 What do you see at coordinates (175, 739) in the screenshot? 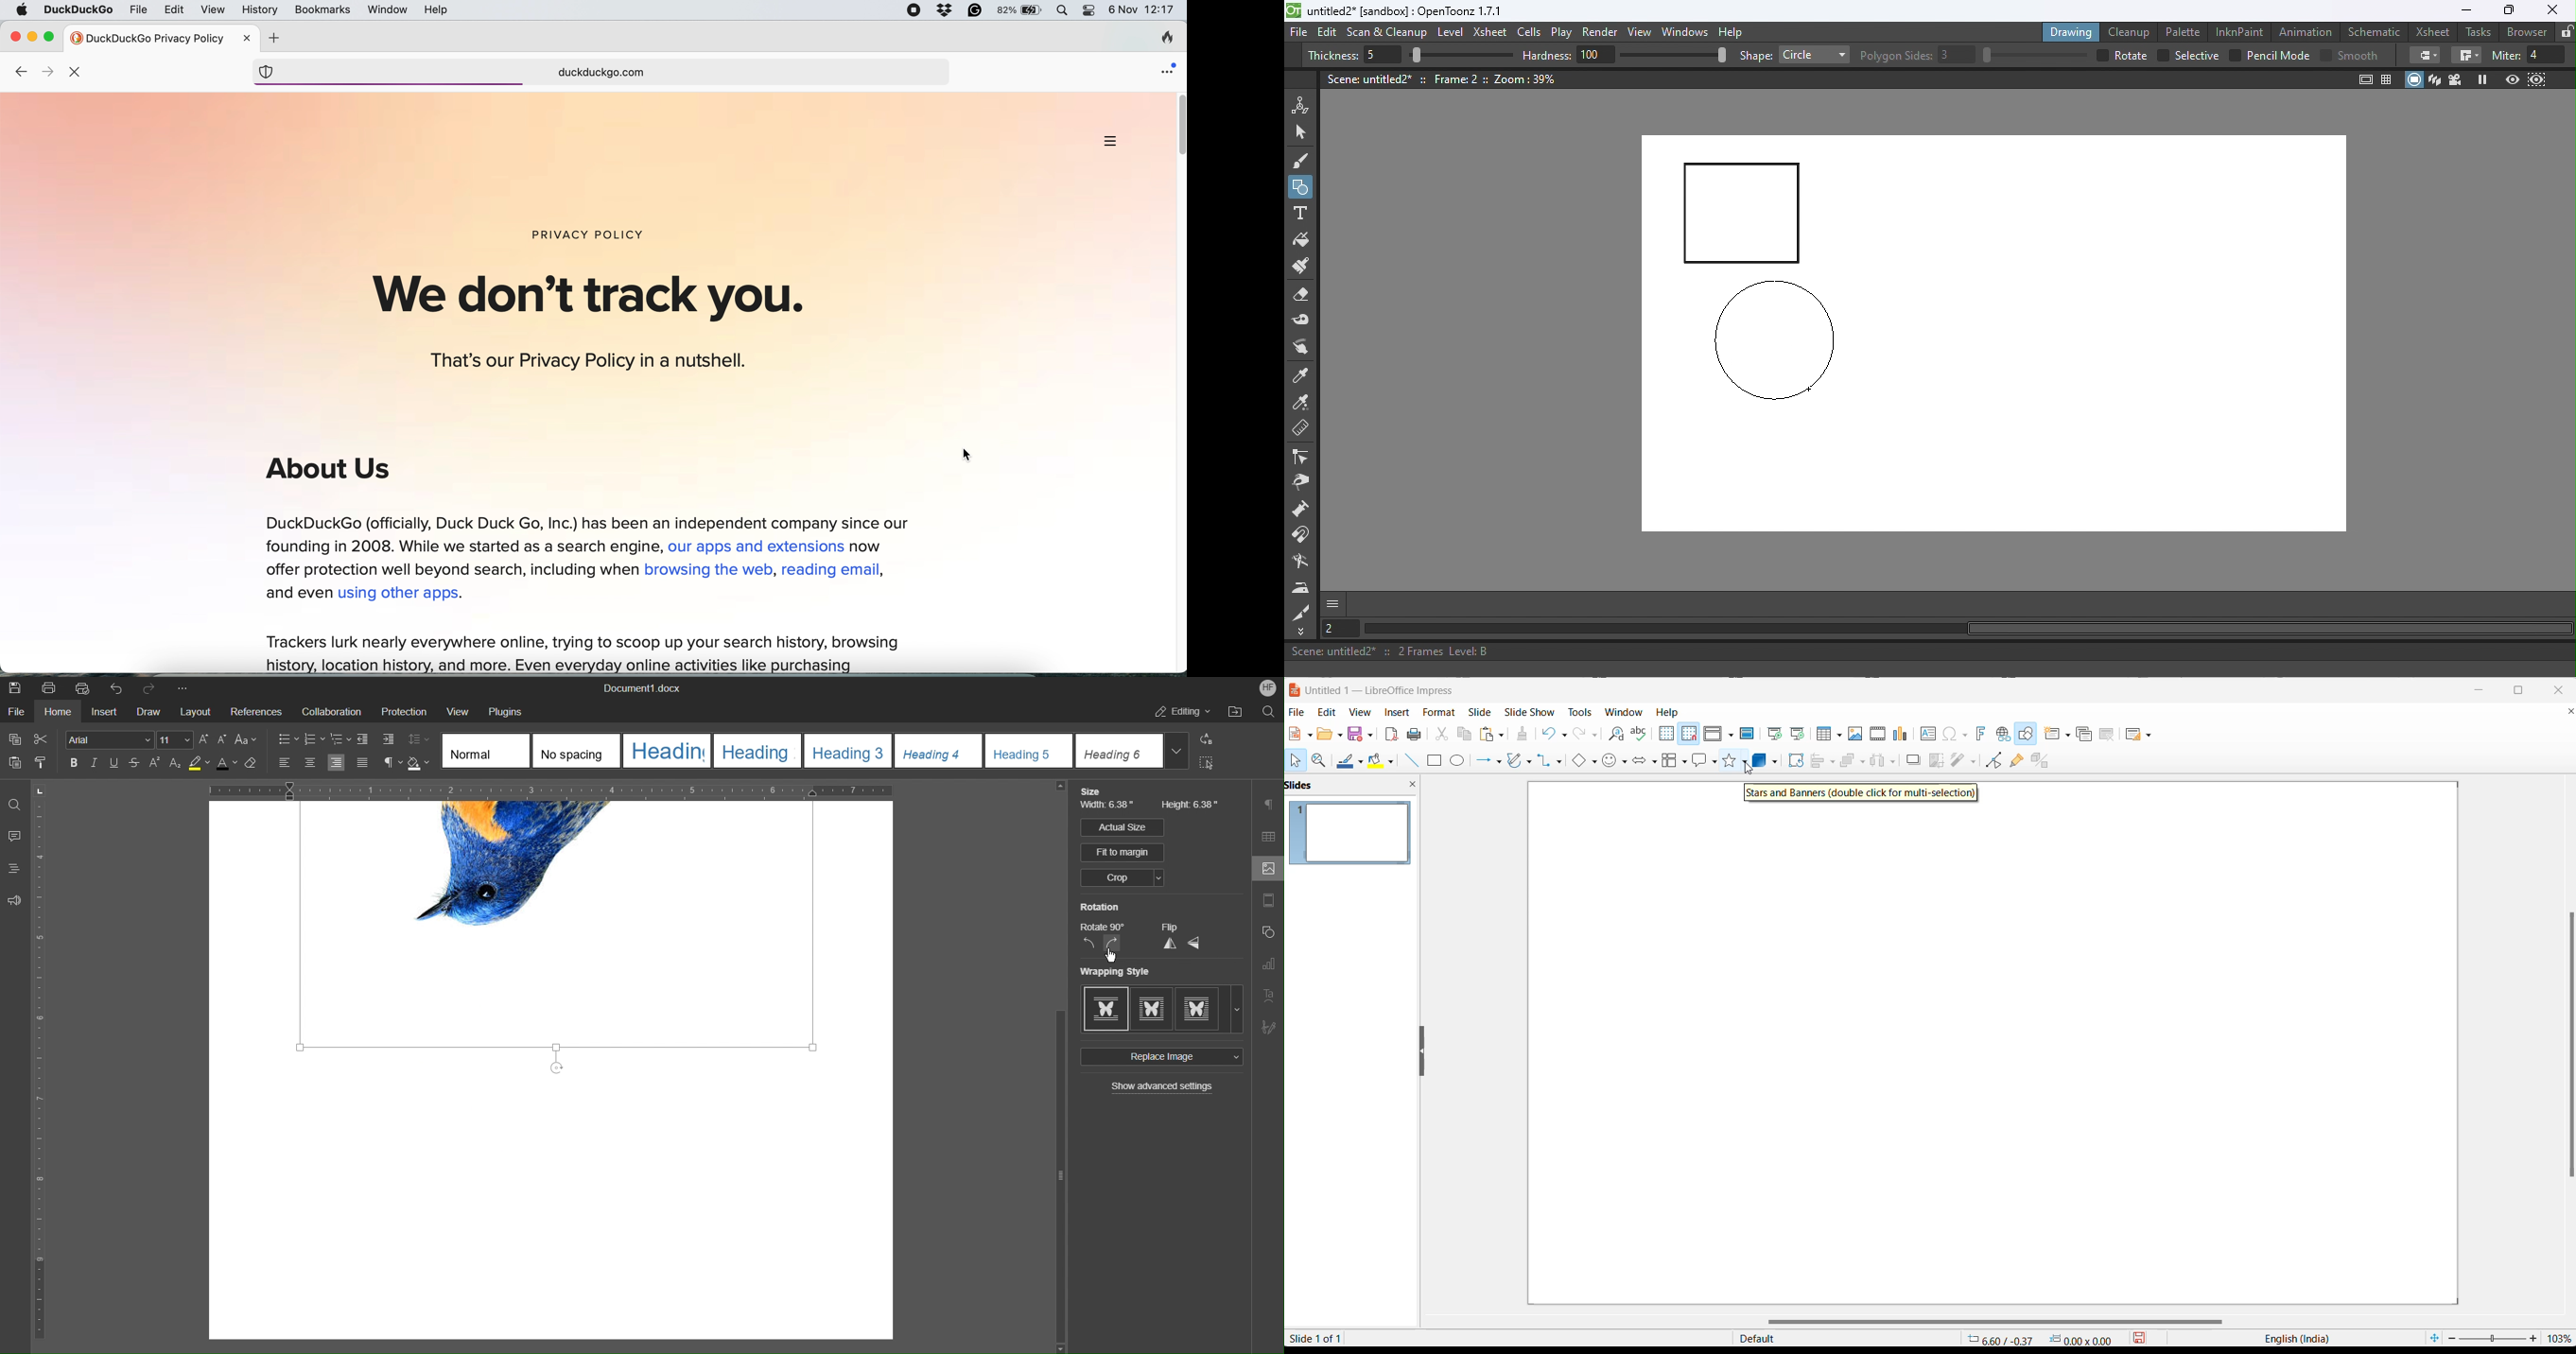
I see `Size` at bounding box center [175, 739].